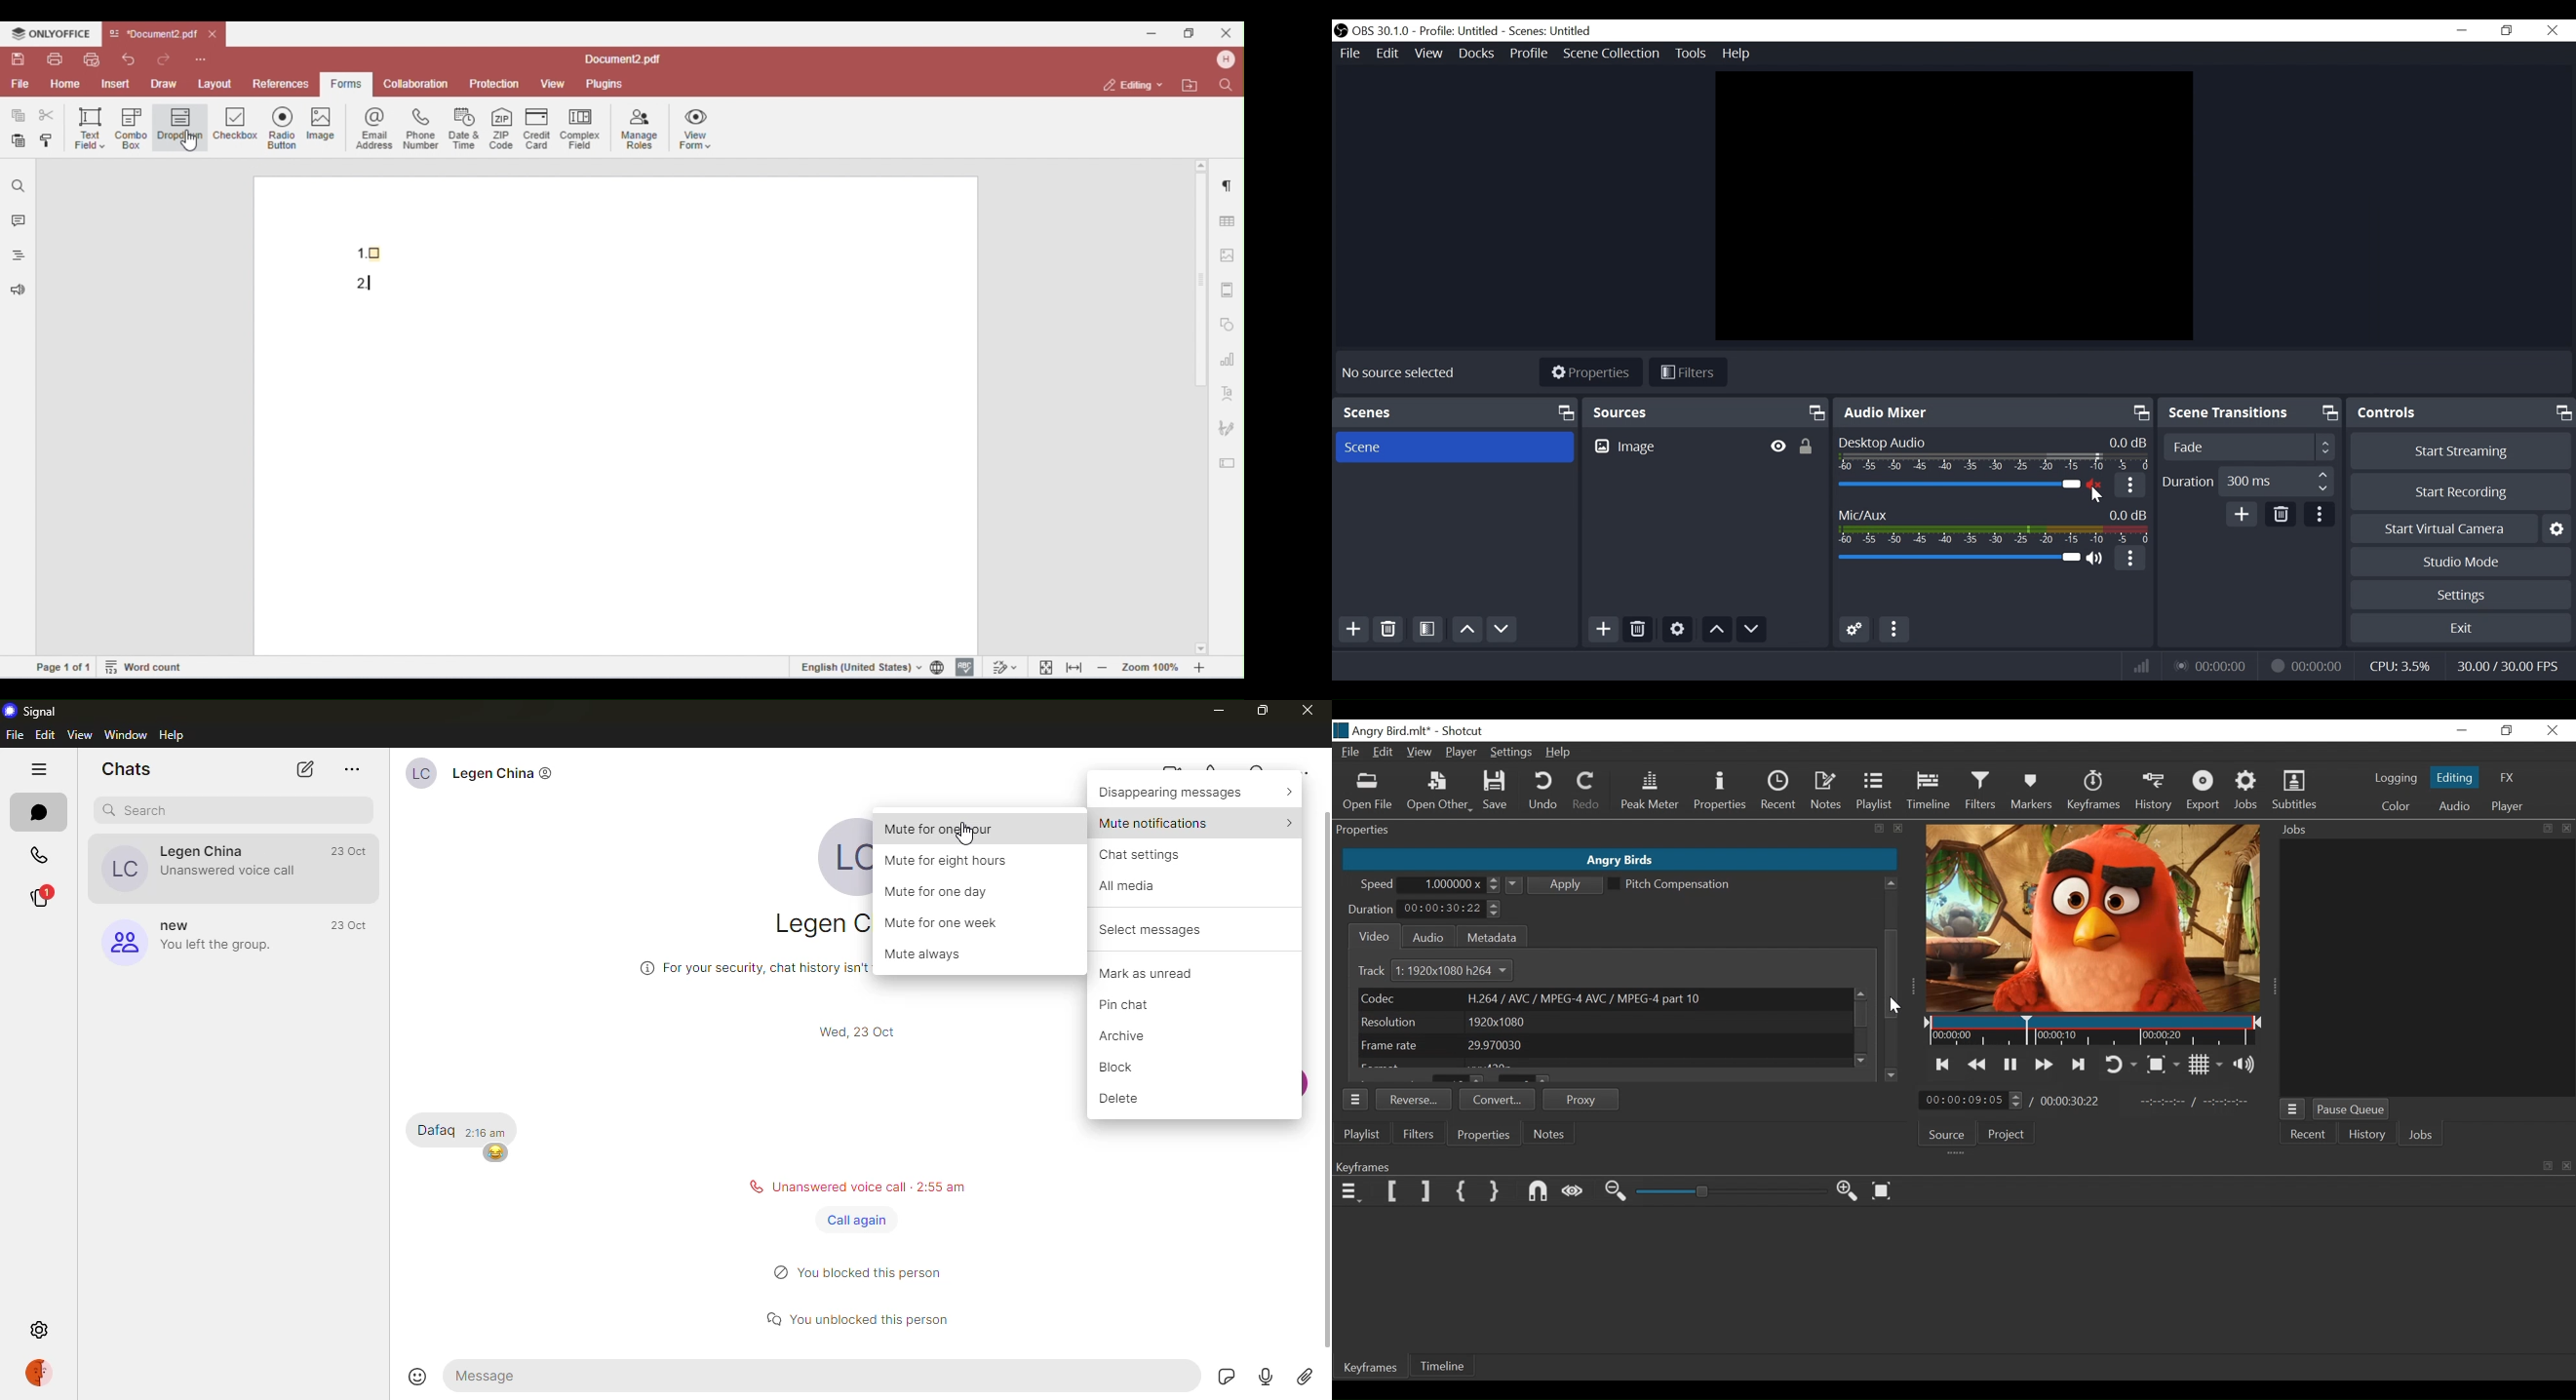 The height and width of the screenshot is (1400, 2576). What do you see at coordinates (1994, 454) in the screenshot?
I see `Desktop Audio ` at bounding box center [1994, 454].